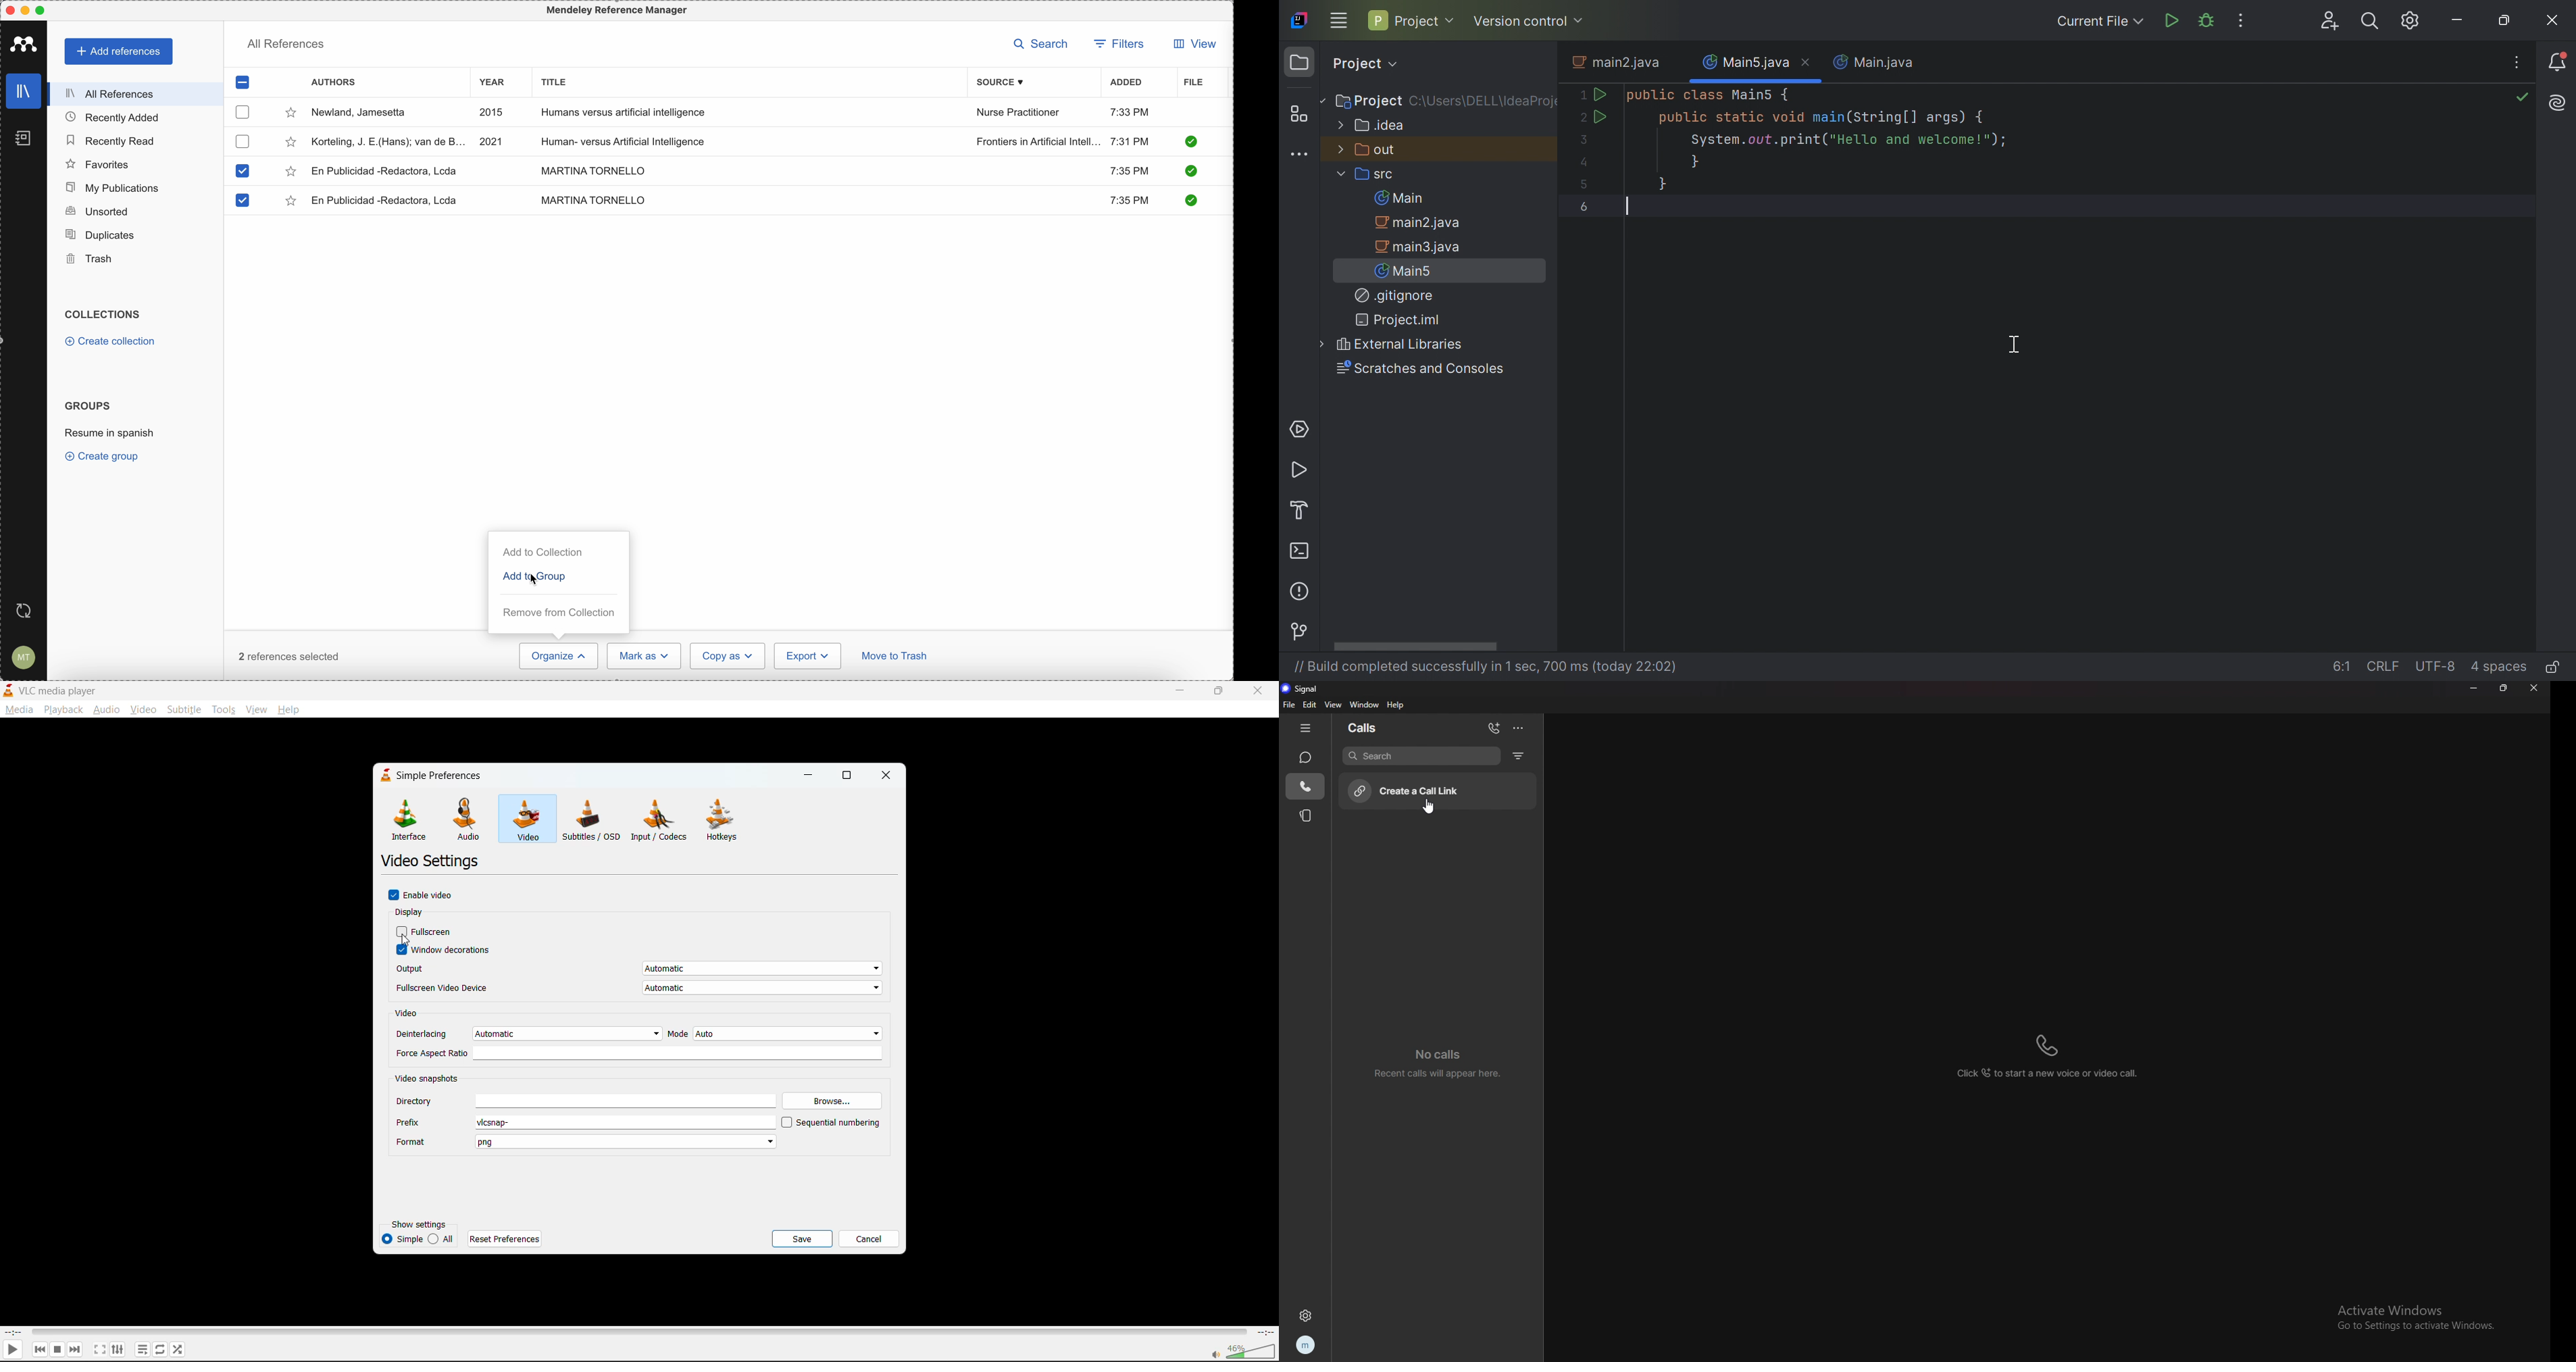 The width and height of the screenshot is (2576, 1372). What do you see at coordinates (1020, 112) in the screenshot?
I see `Nurse Practitioner` at bounding box center [1020, 112].